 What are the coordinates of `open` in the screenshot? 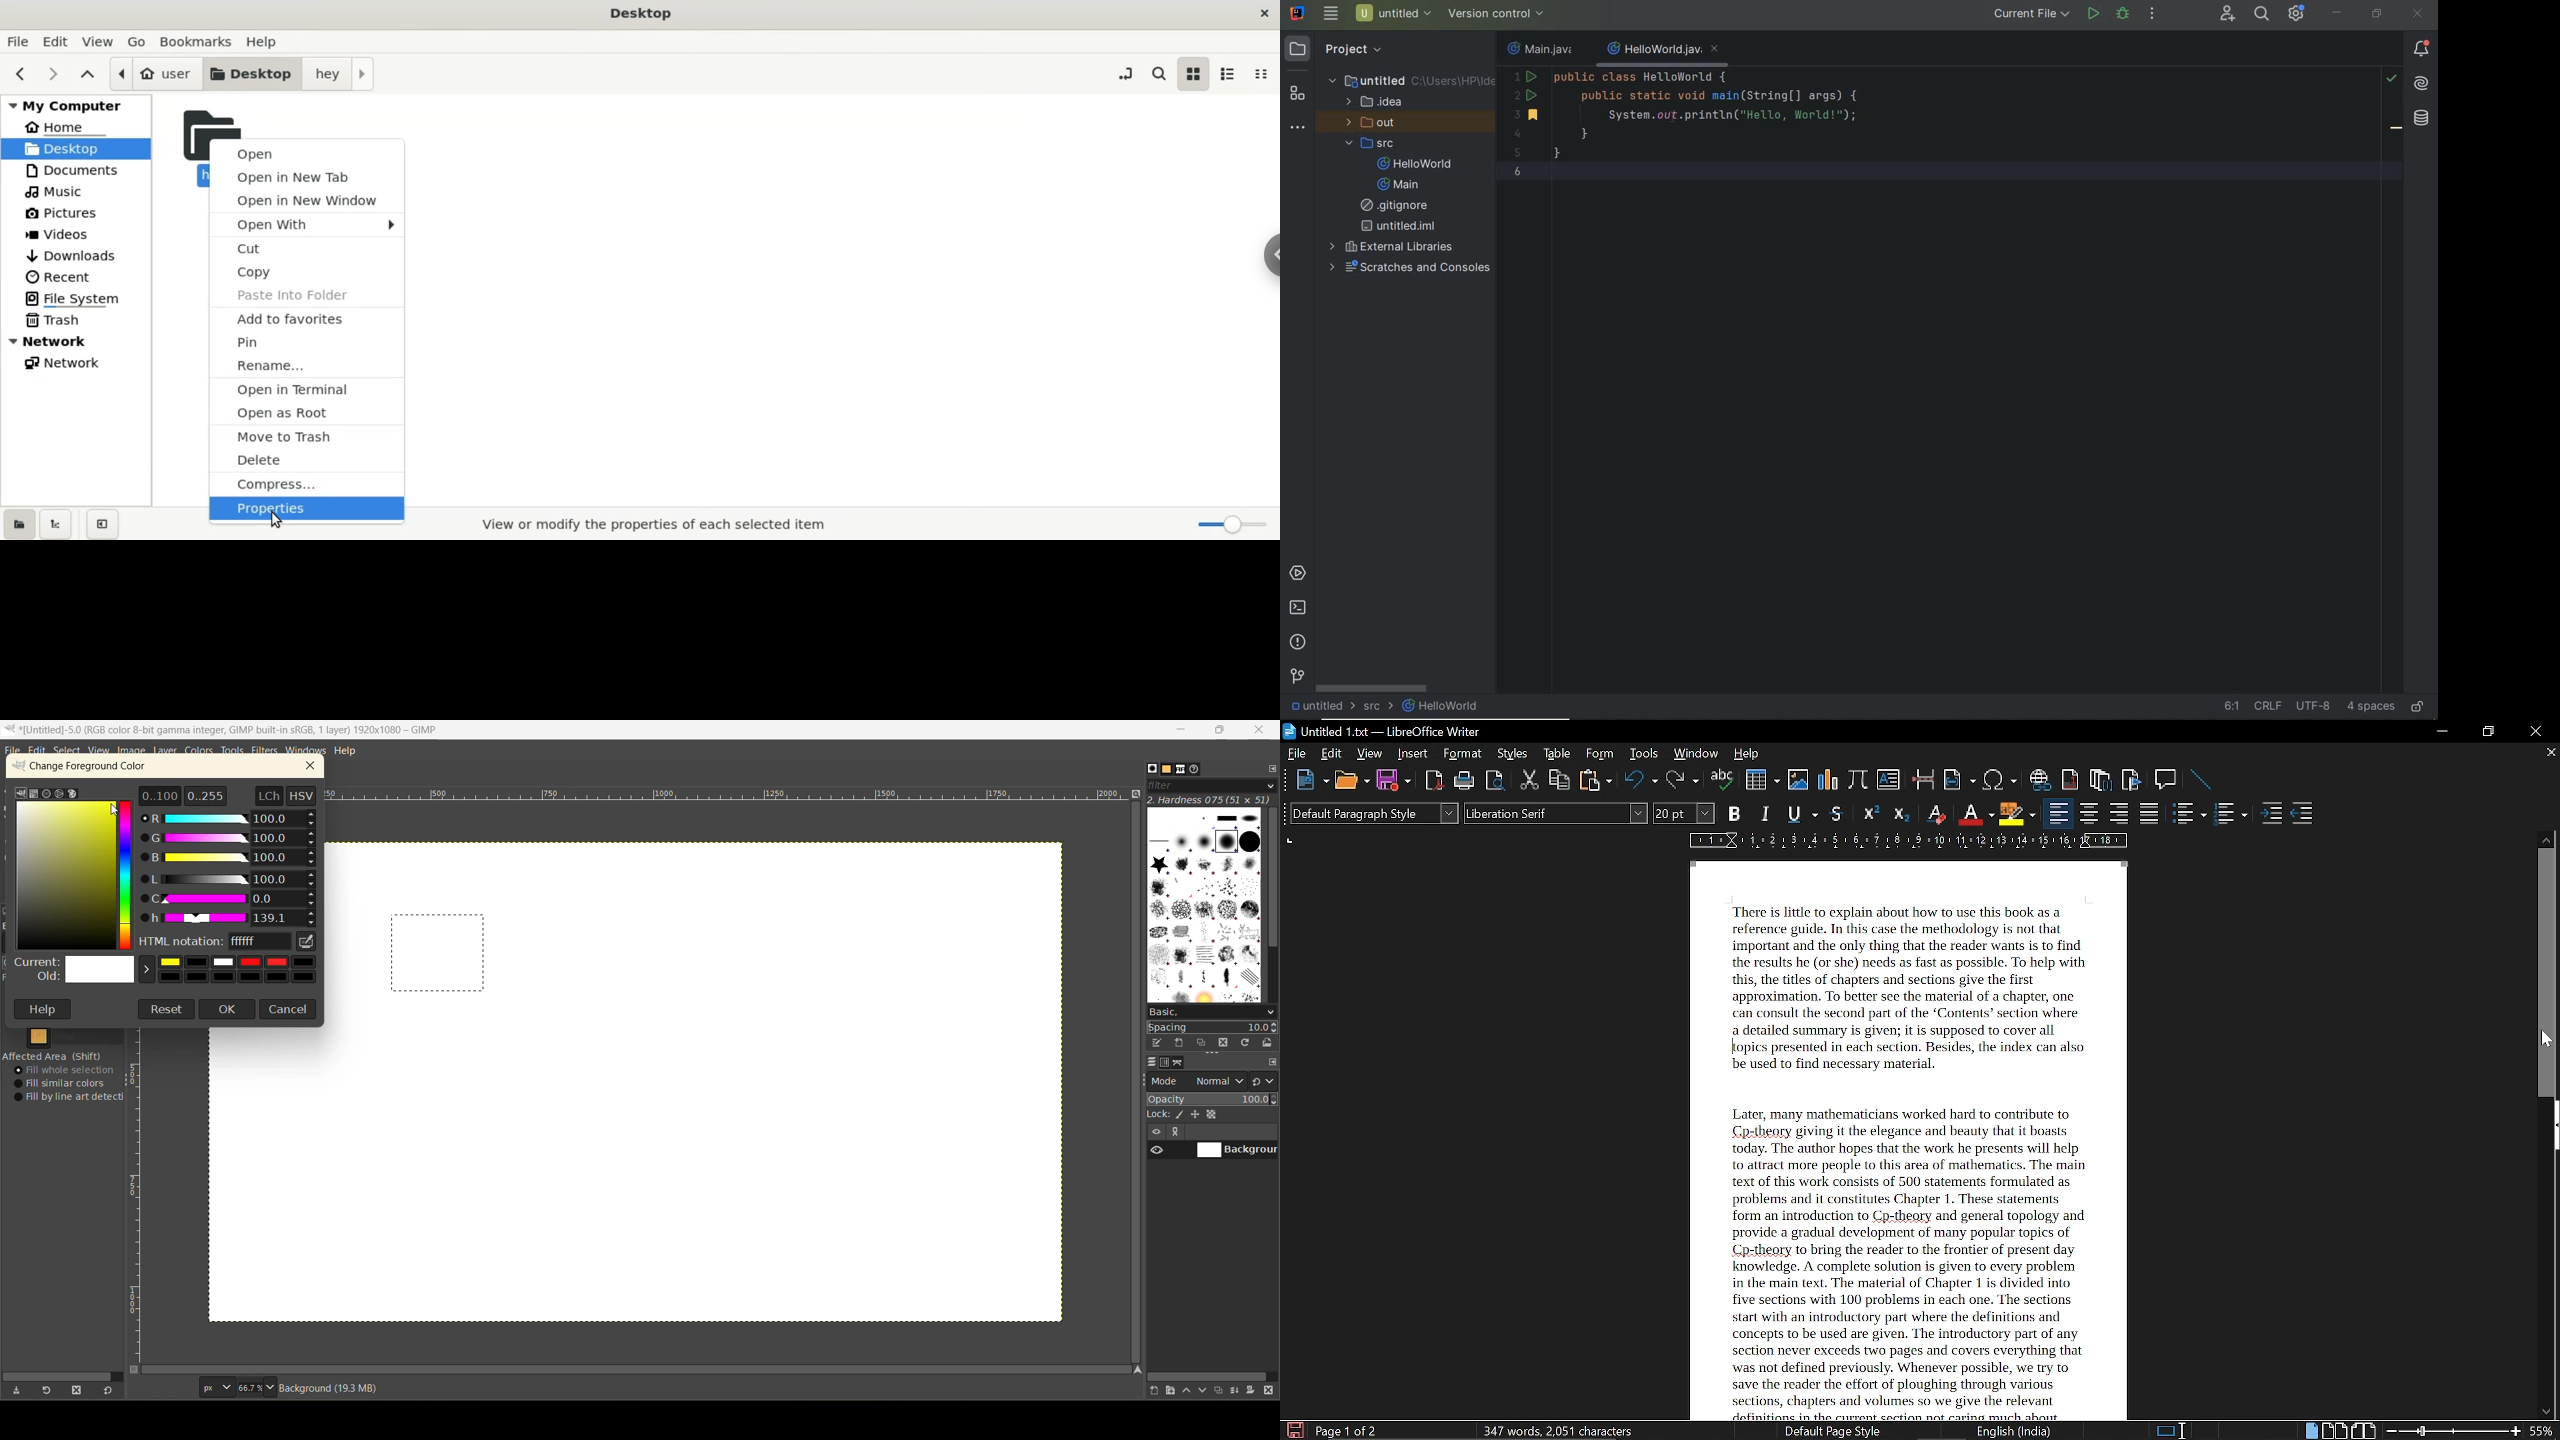 It's located at (308, 152).